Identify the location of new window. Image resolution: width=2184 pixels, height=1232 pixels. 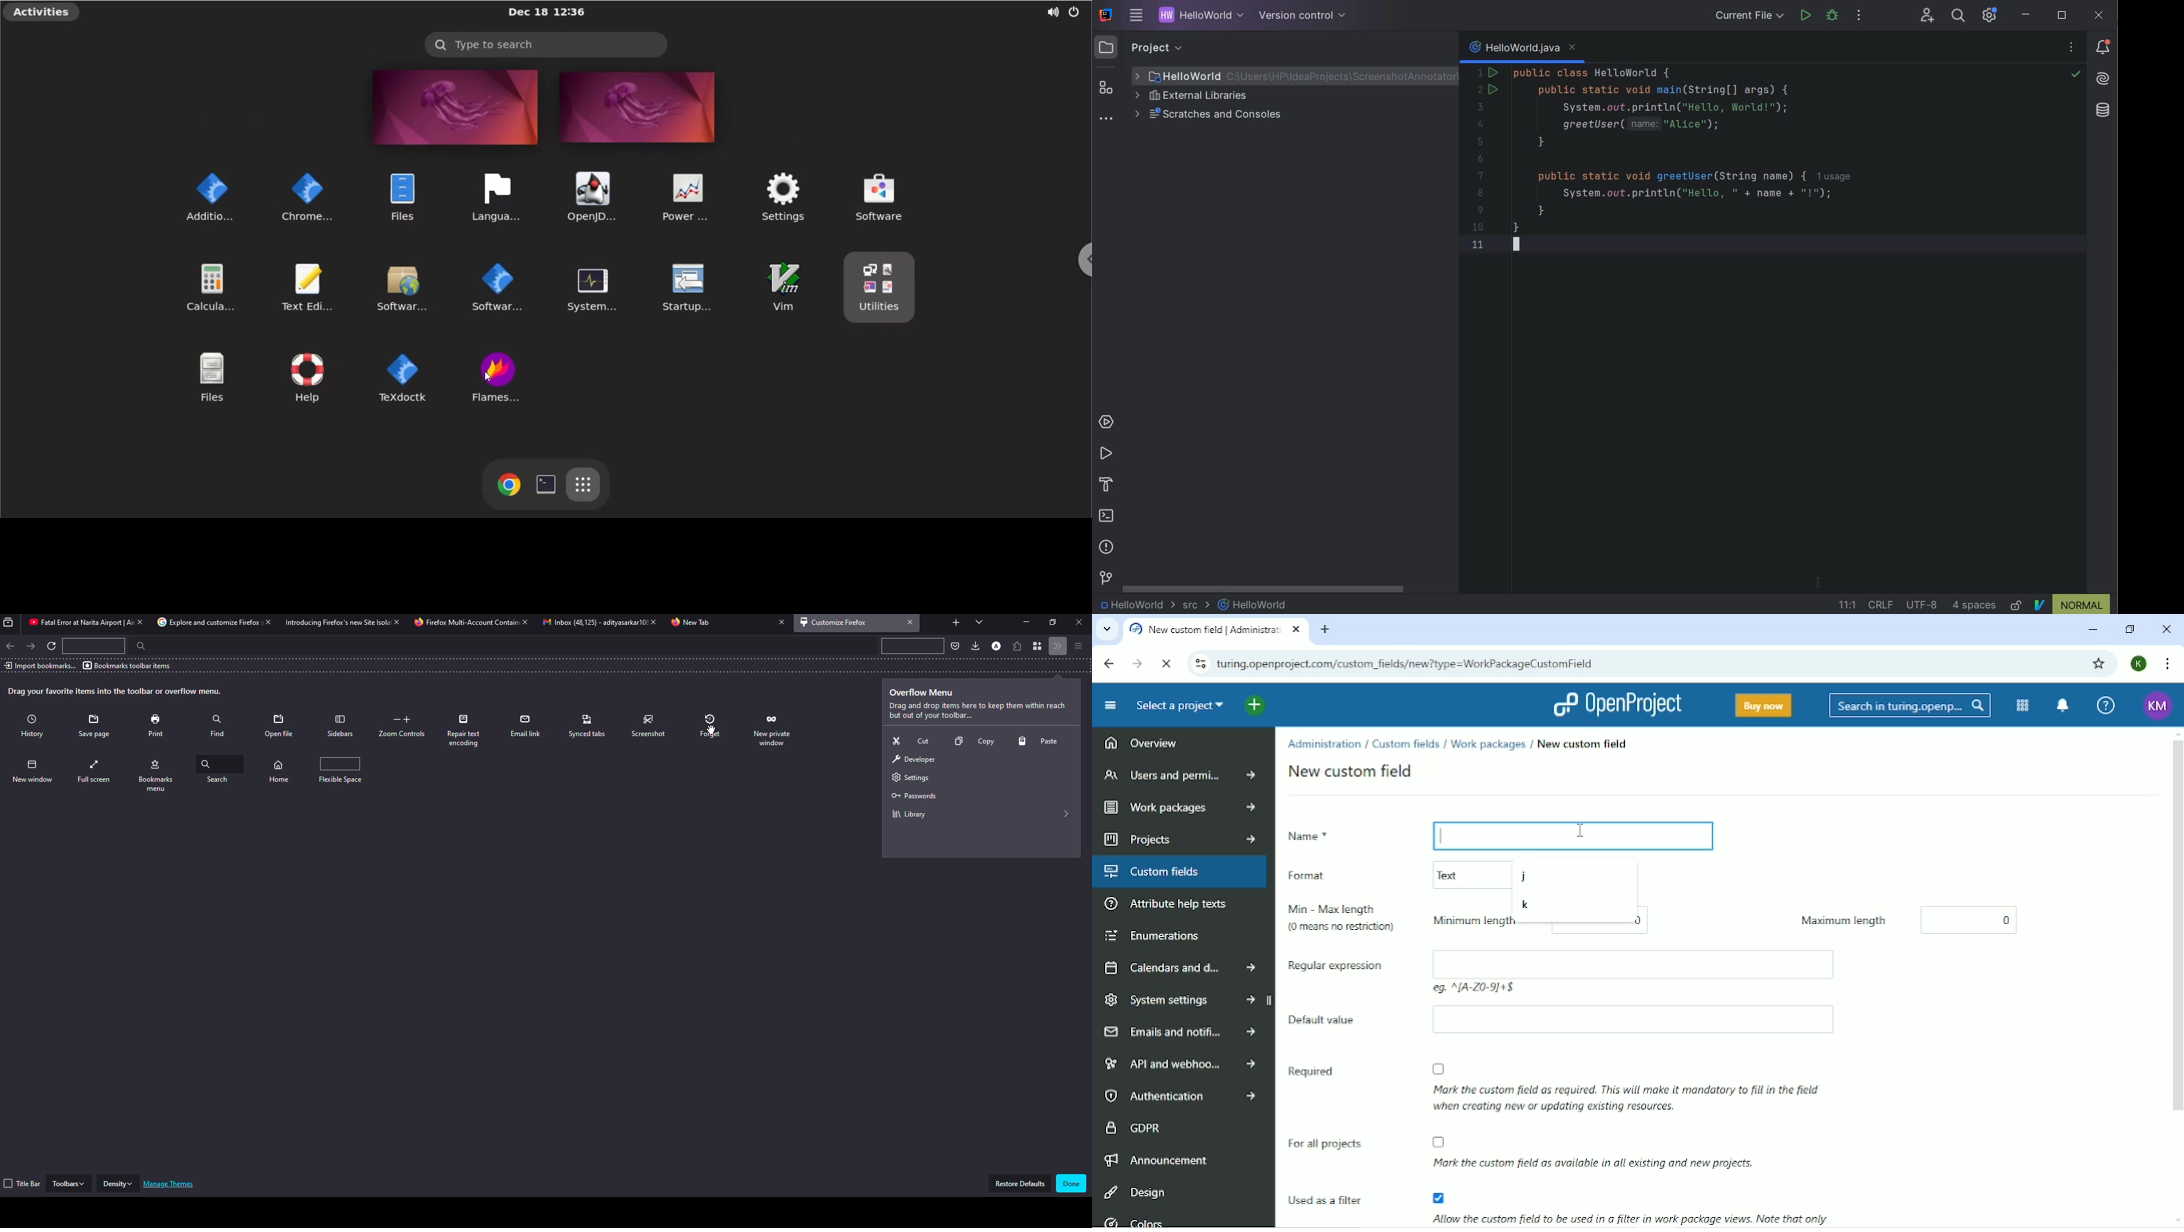
(34, 771).